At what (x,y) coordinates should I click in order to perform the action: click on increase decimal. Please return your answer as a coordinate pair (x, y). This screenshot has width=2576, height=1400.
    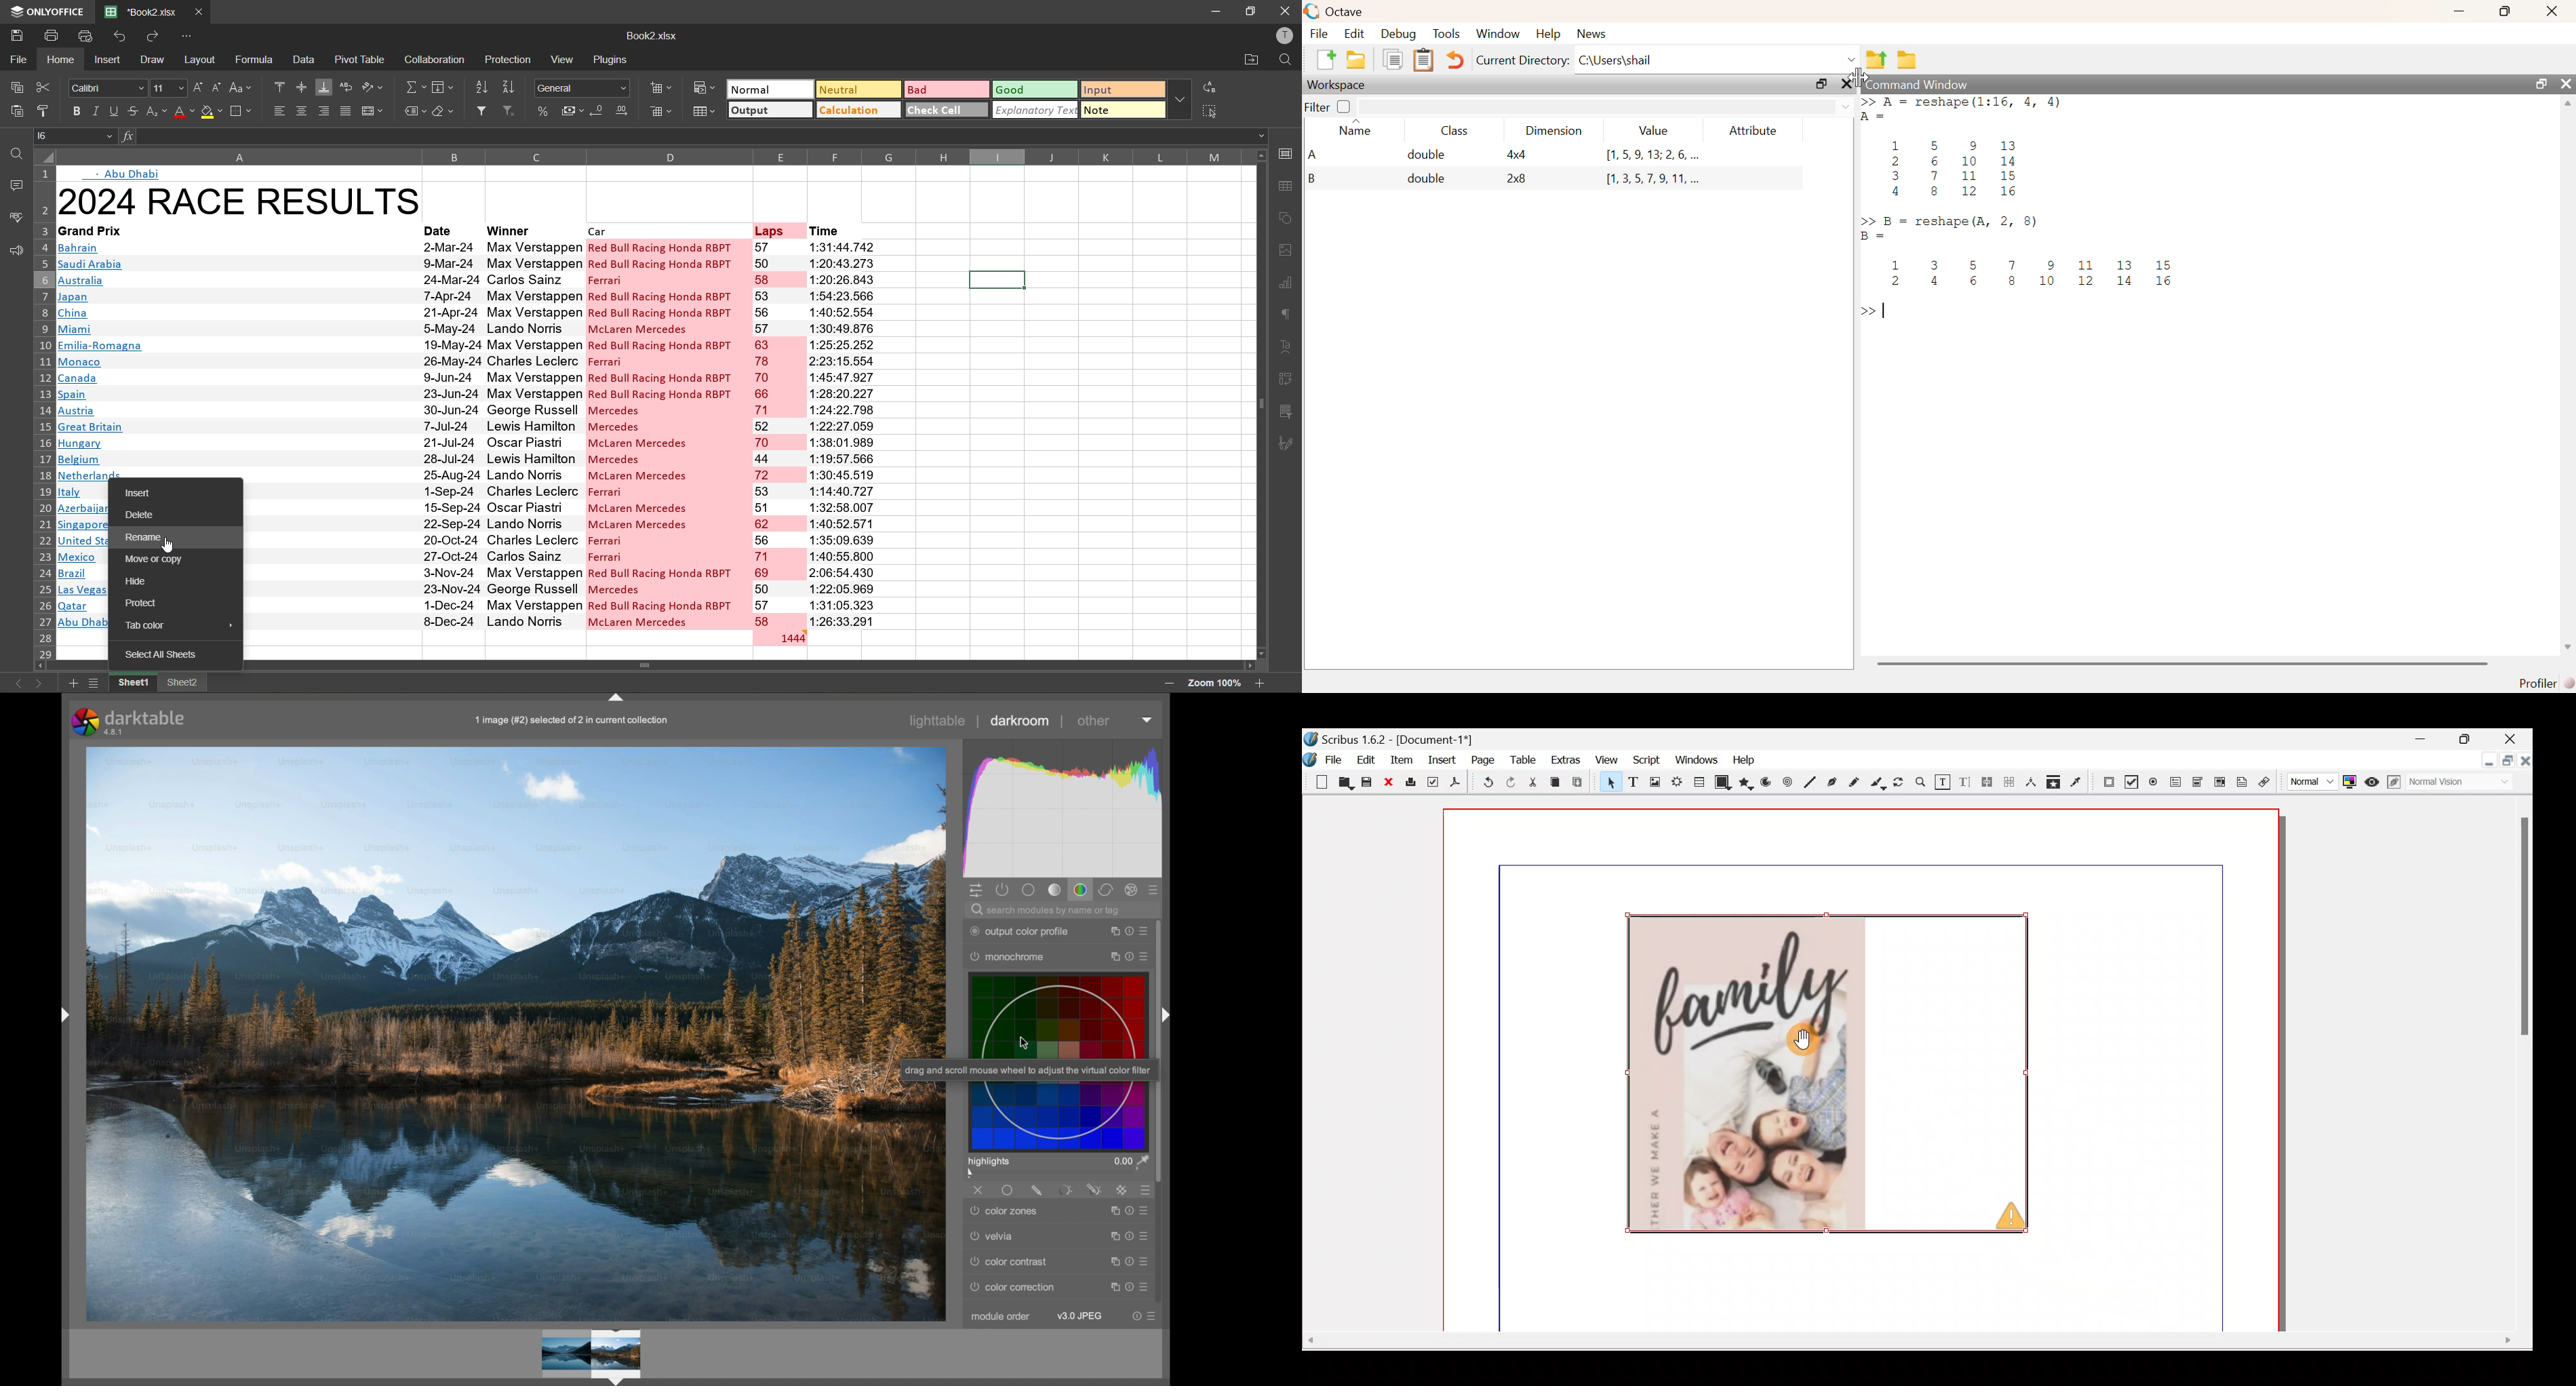
    Looking at the image, I should click on (625, 111).